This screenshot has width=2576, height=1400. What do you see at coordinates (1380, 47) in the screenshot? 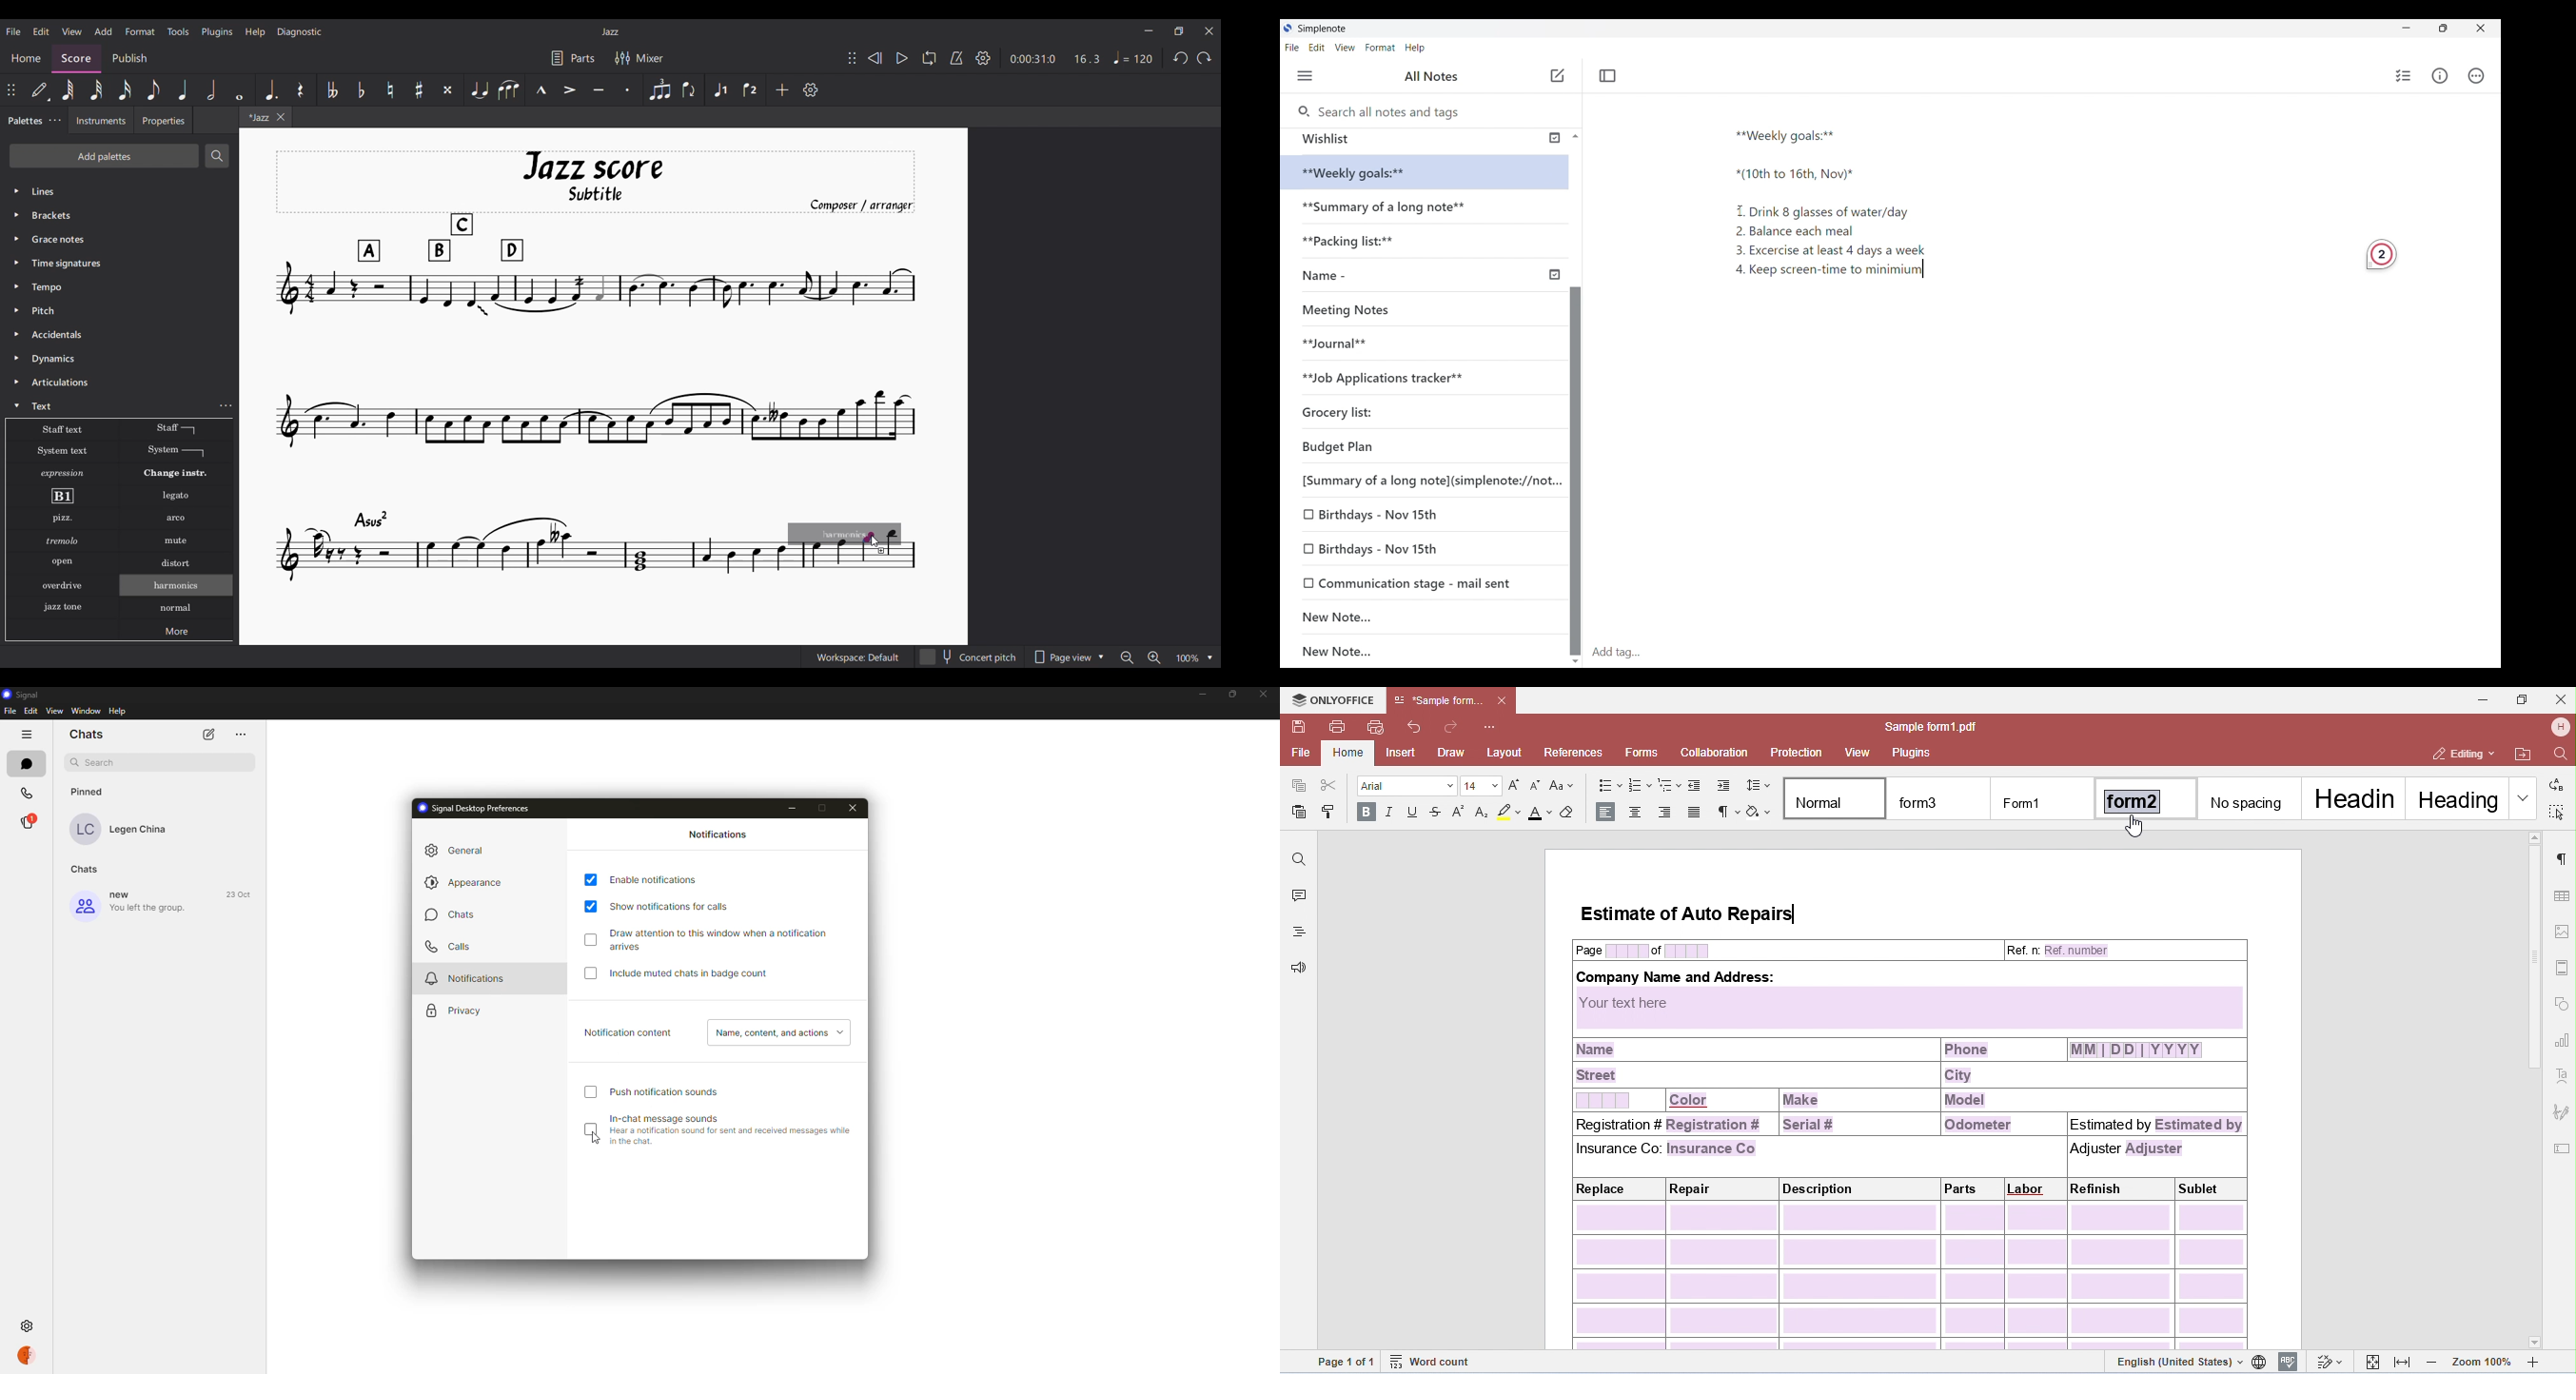
I see `Format` at bounding box center [1380, 47].